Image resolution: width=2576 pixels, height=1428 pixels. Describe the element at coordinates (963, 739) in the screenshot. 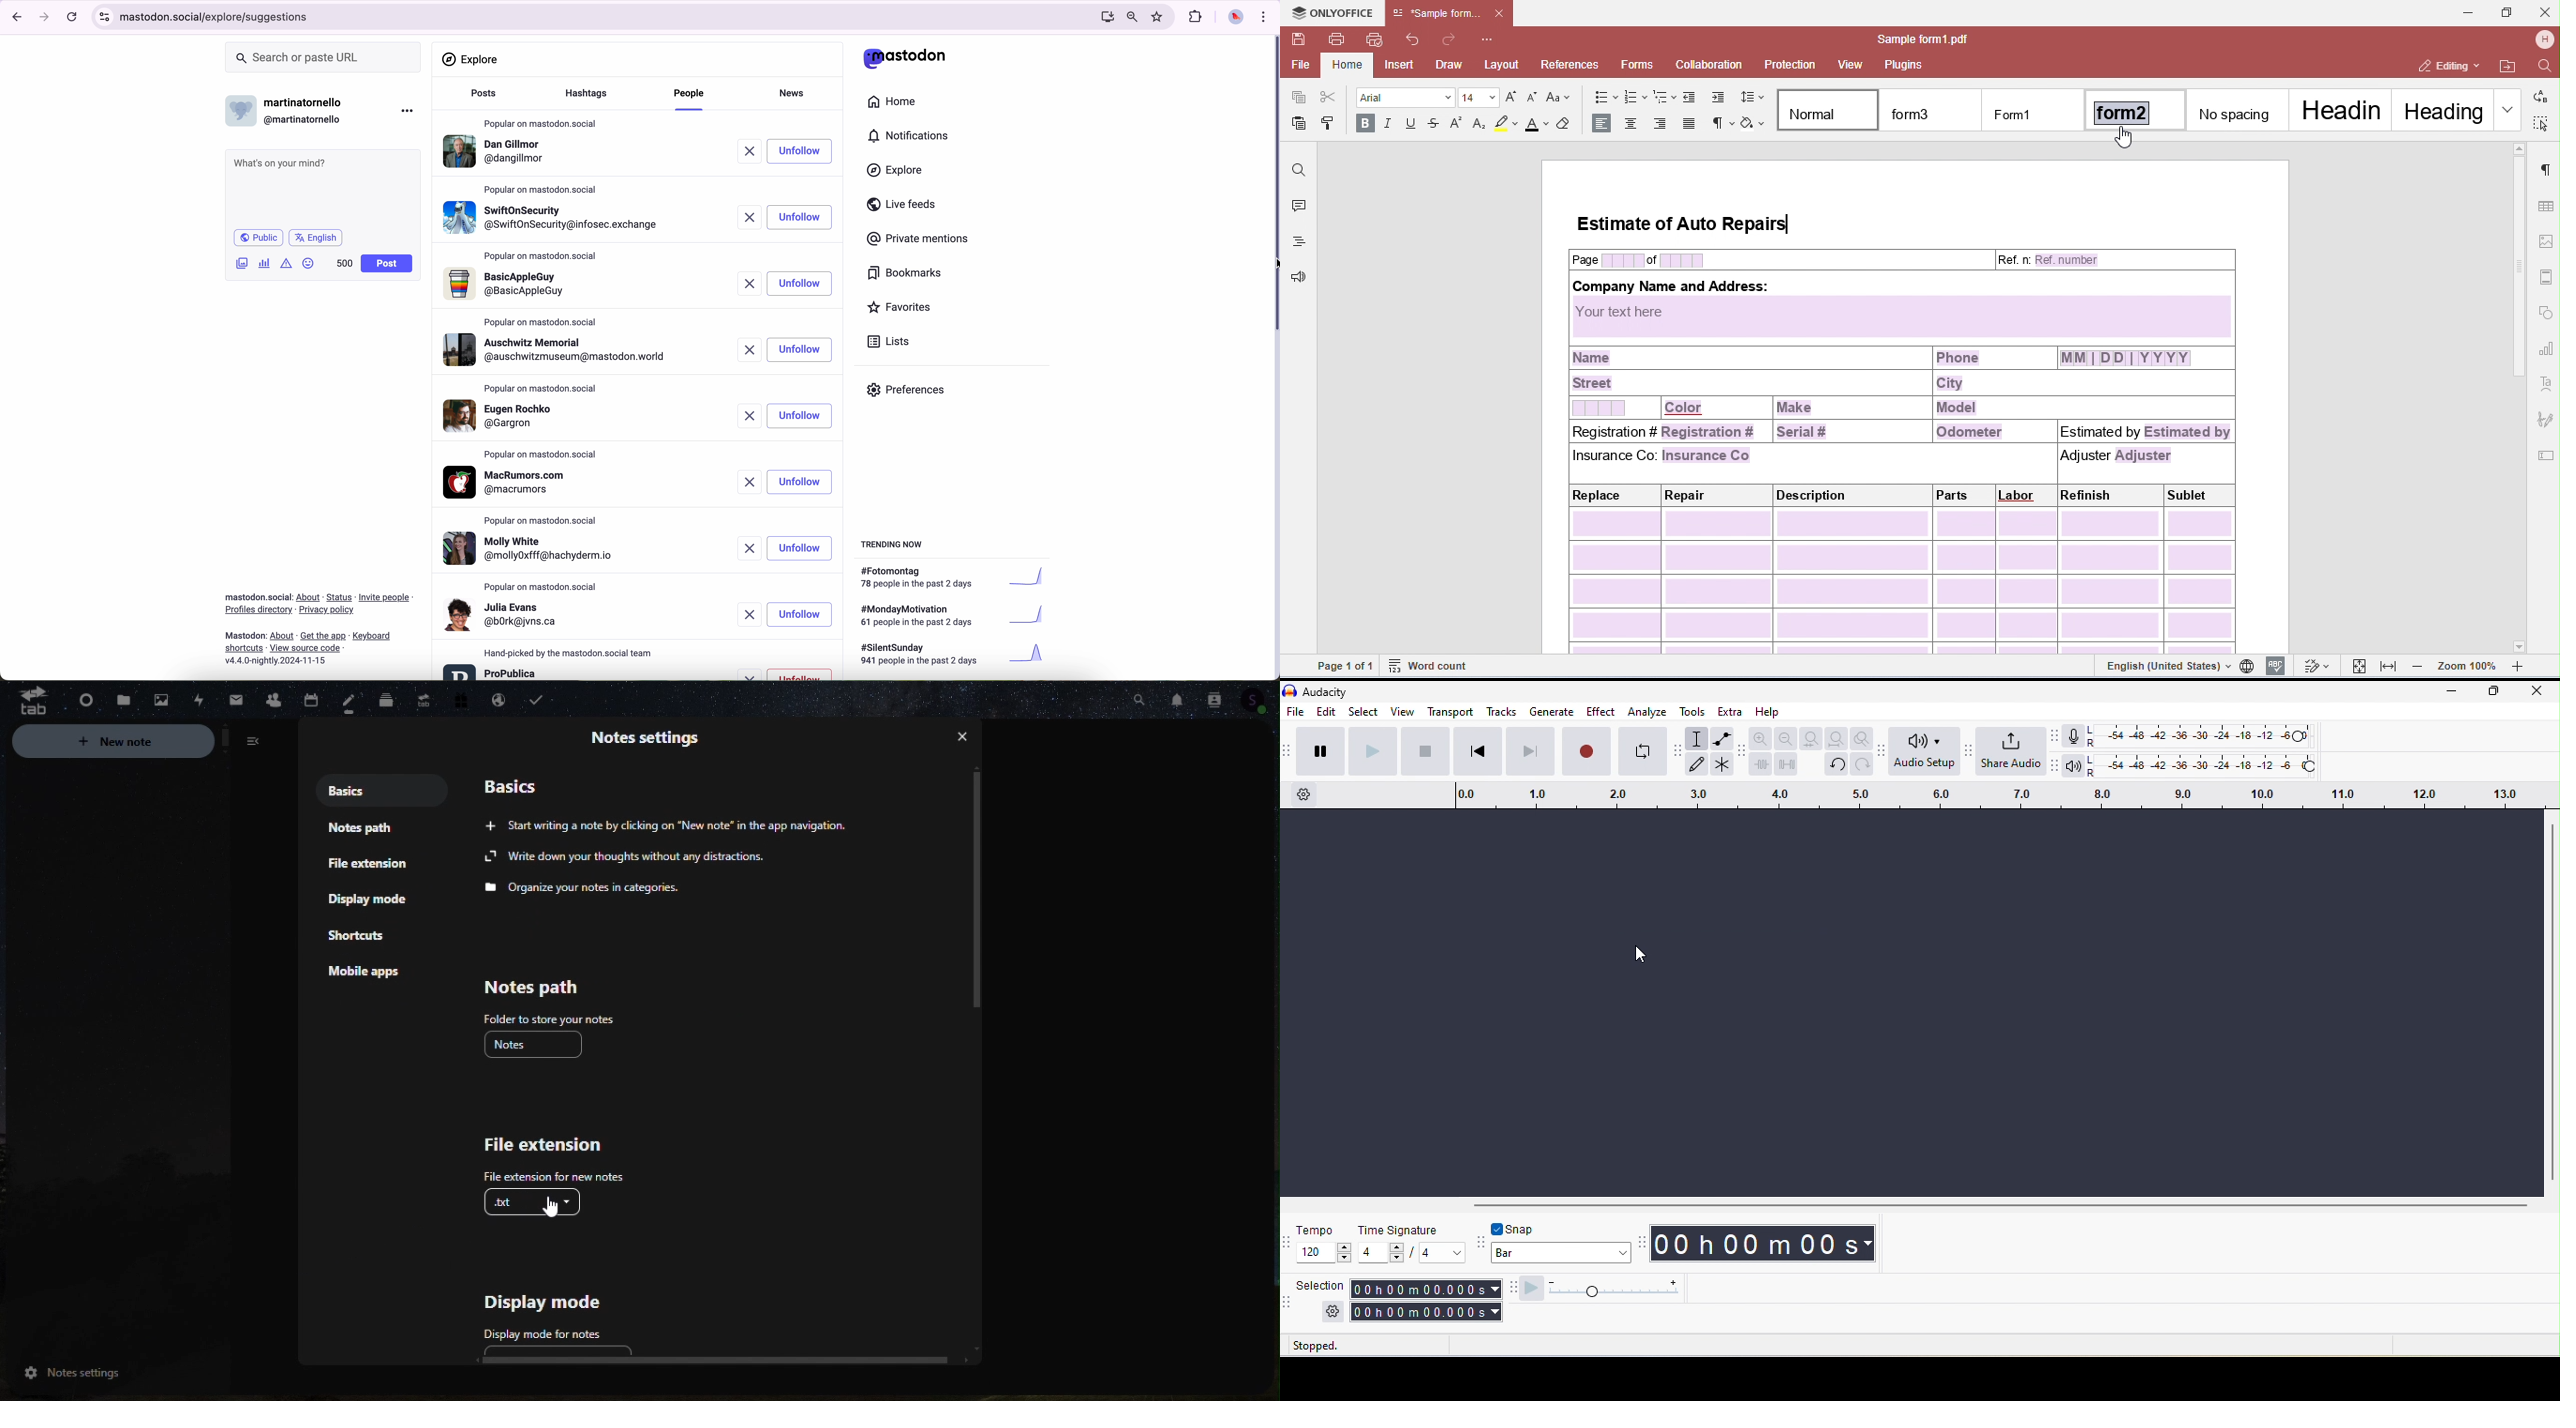

I see `close` at that location.